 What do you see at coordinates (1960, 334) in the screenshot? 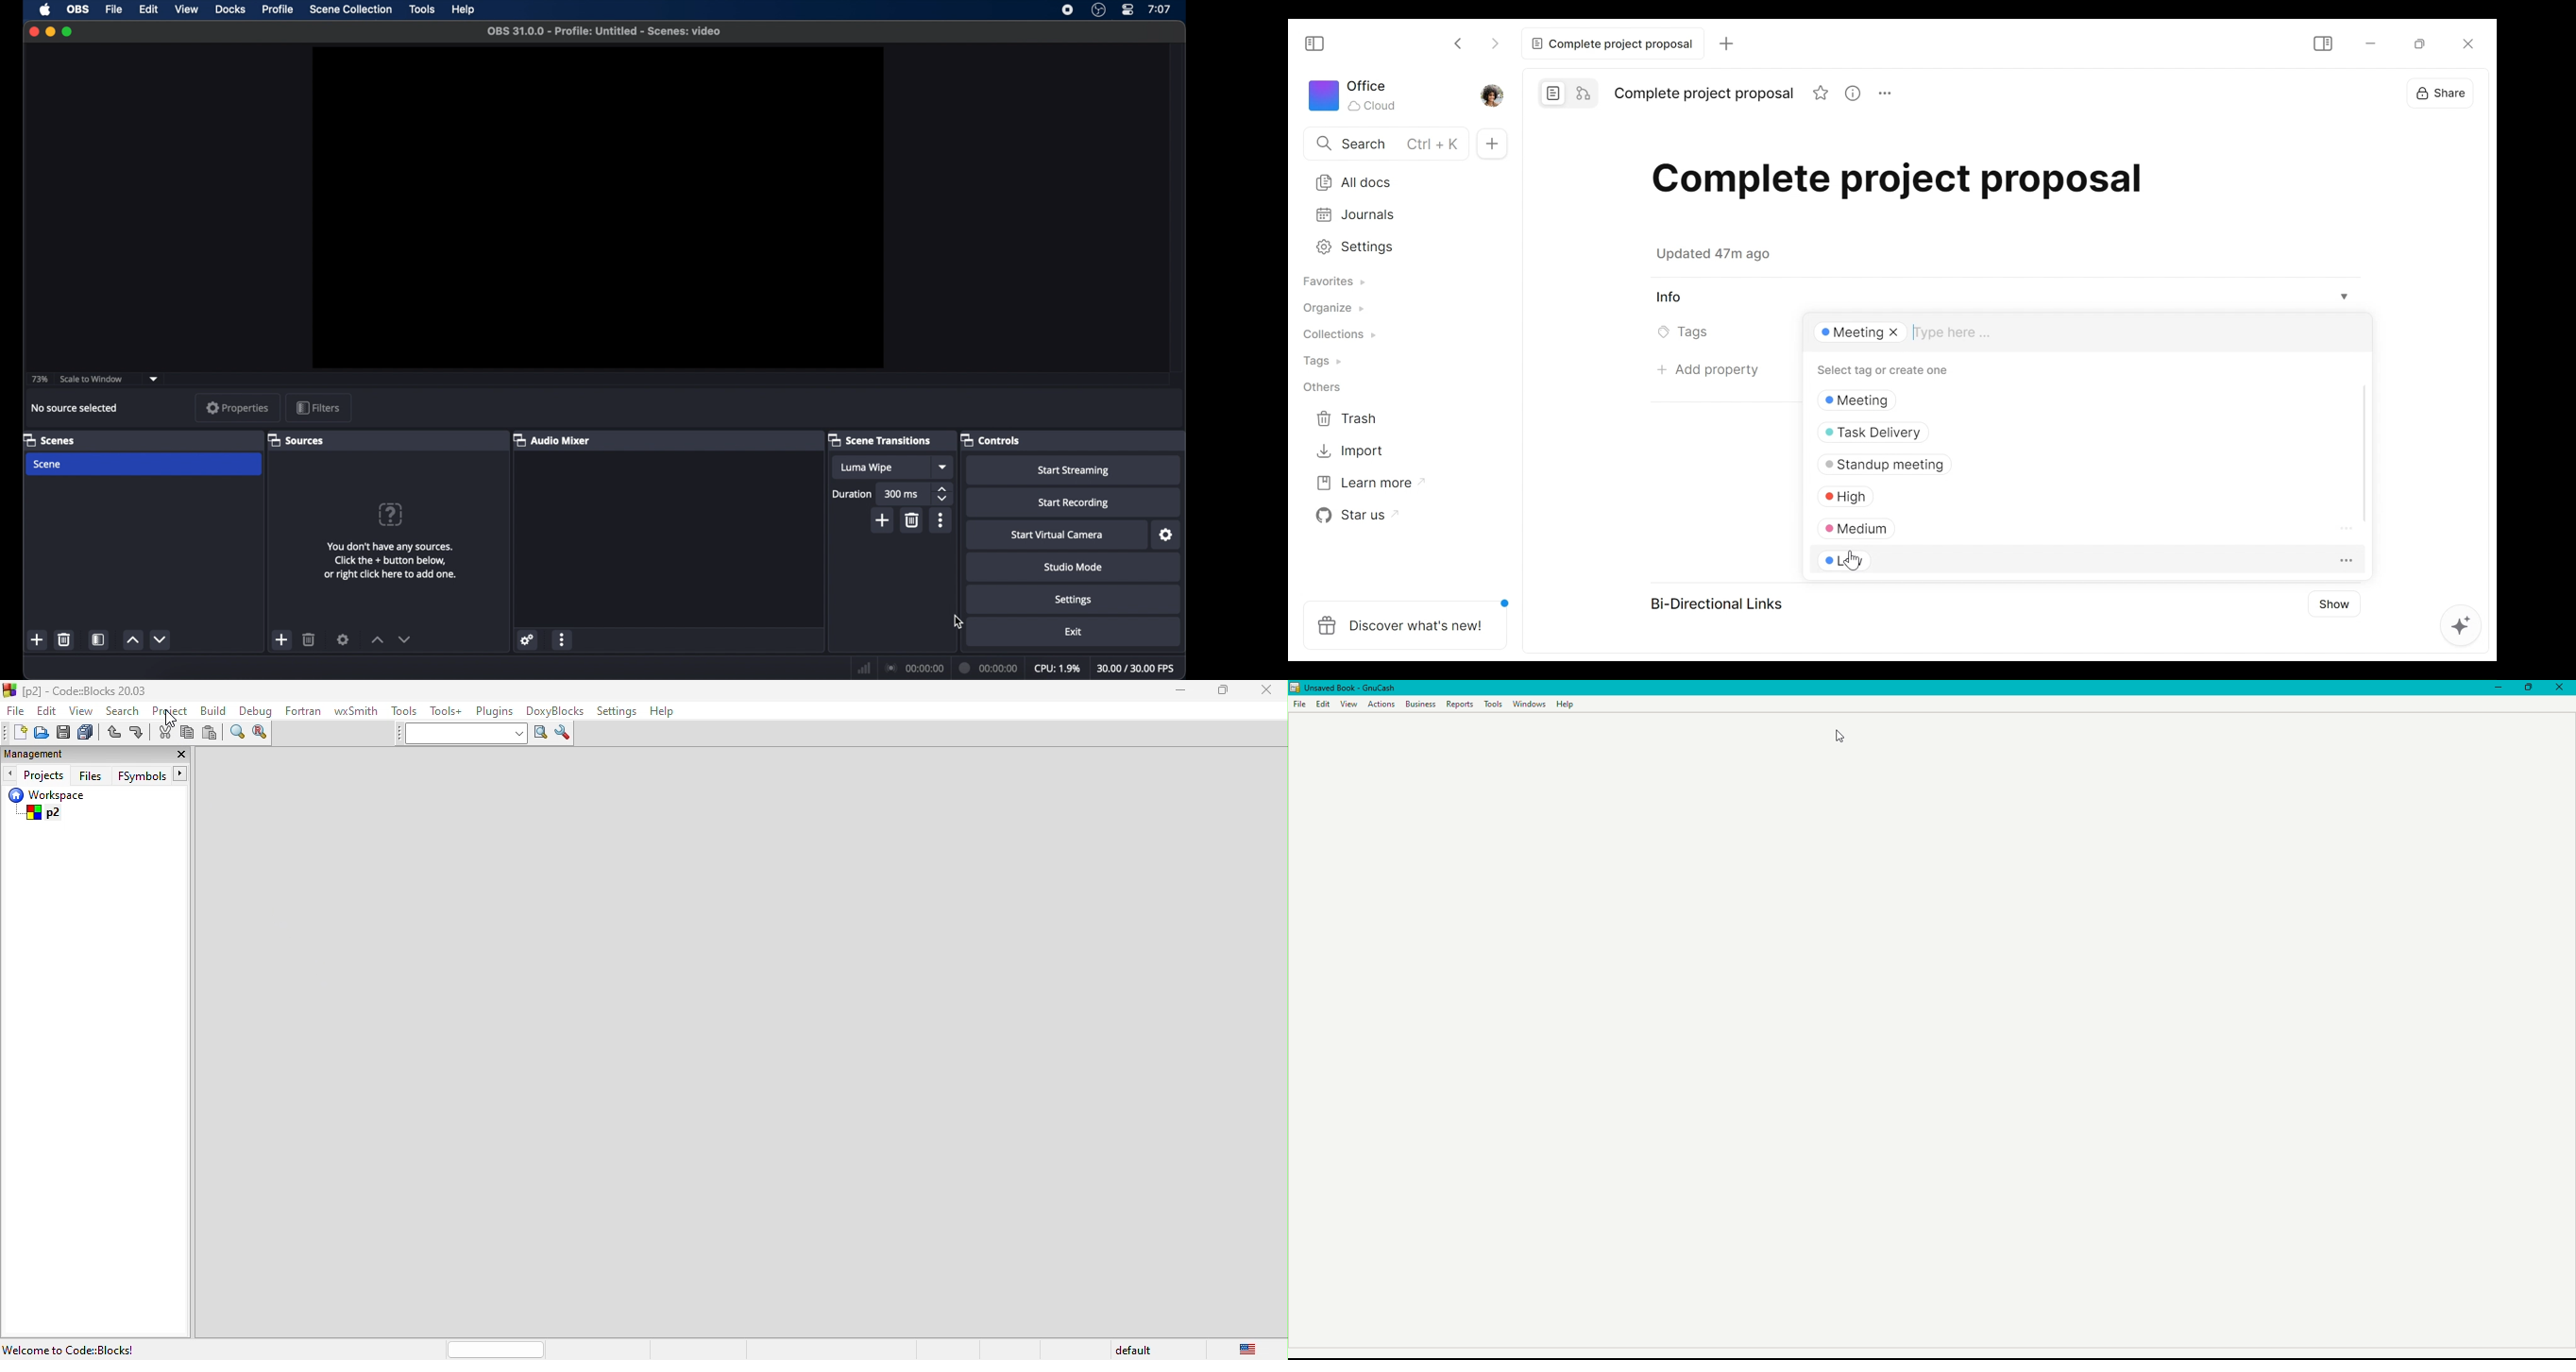
I see `Type here....` at bounding box center [1960, 334].